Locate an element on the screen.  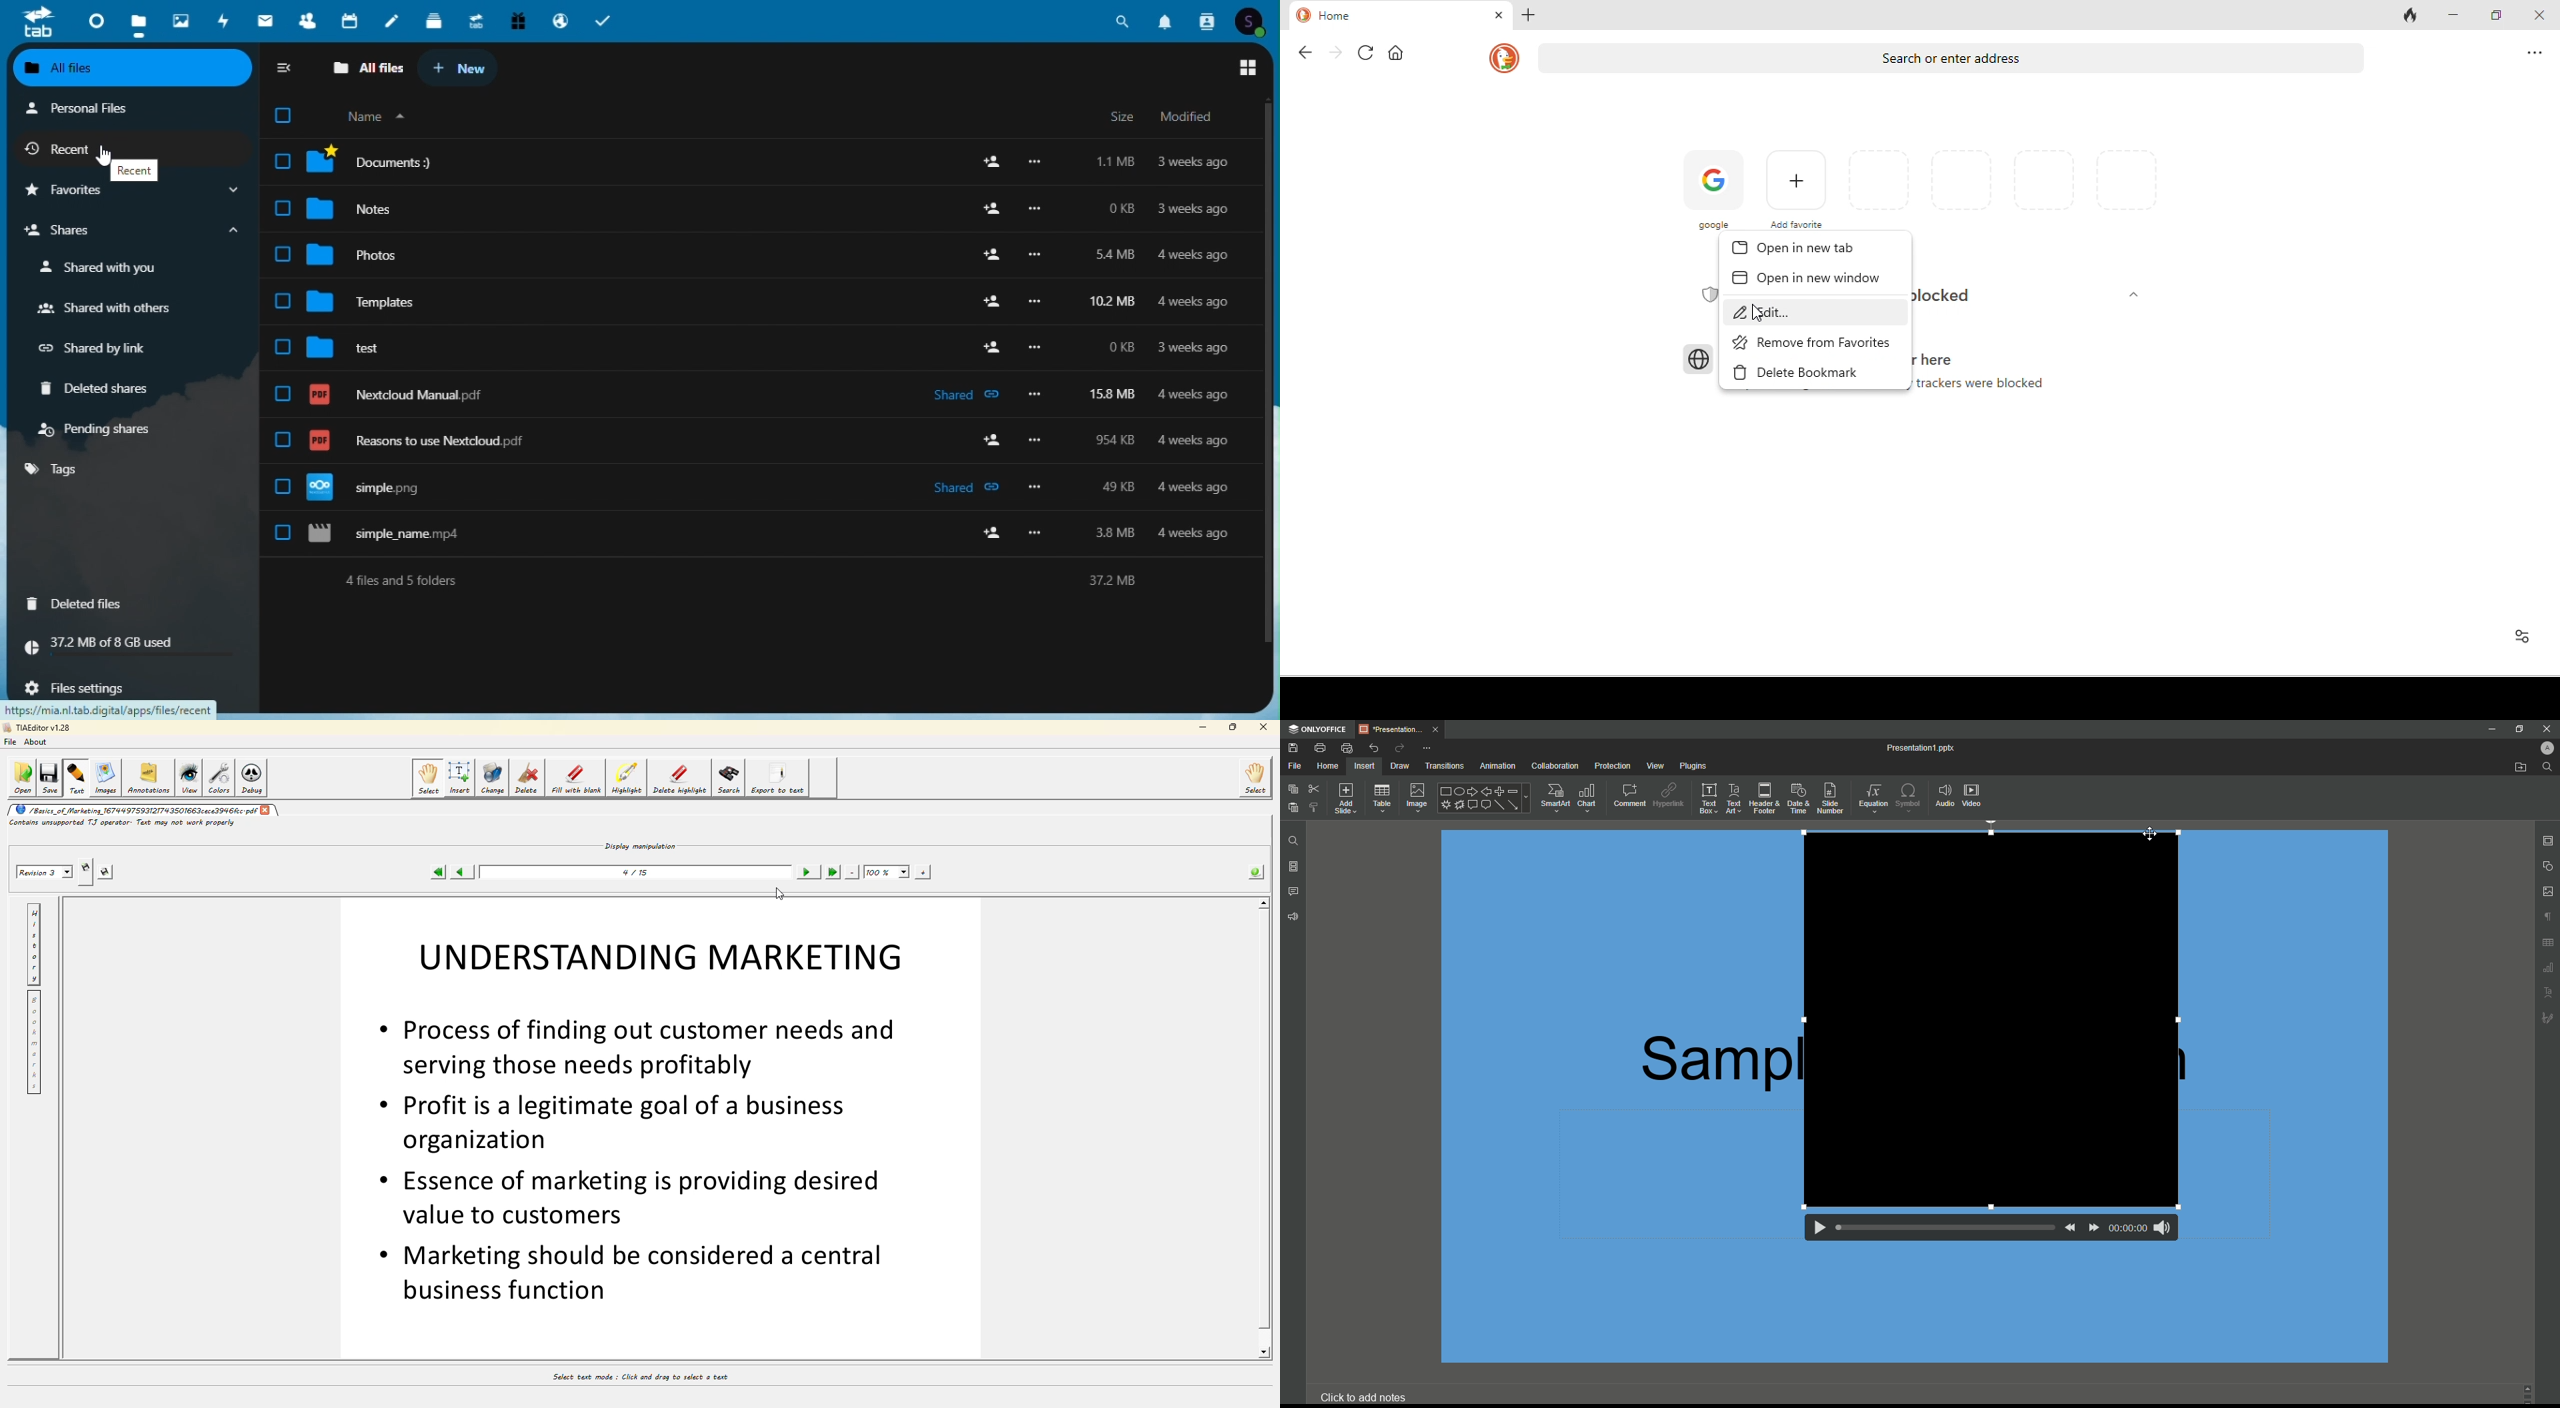
All files is located at coordinates (371, 67).